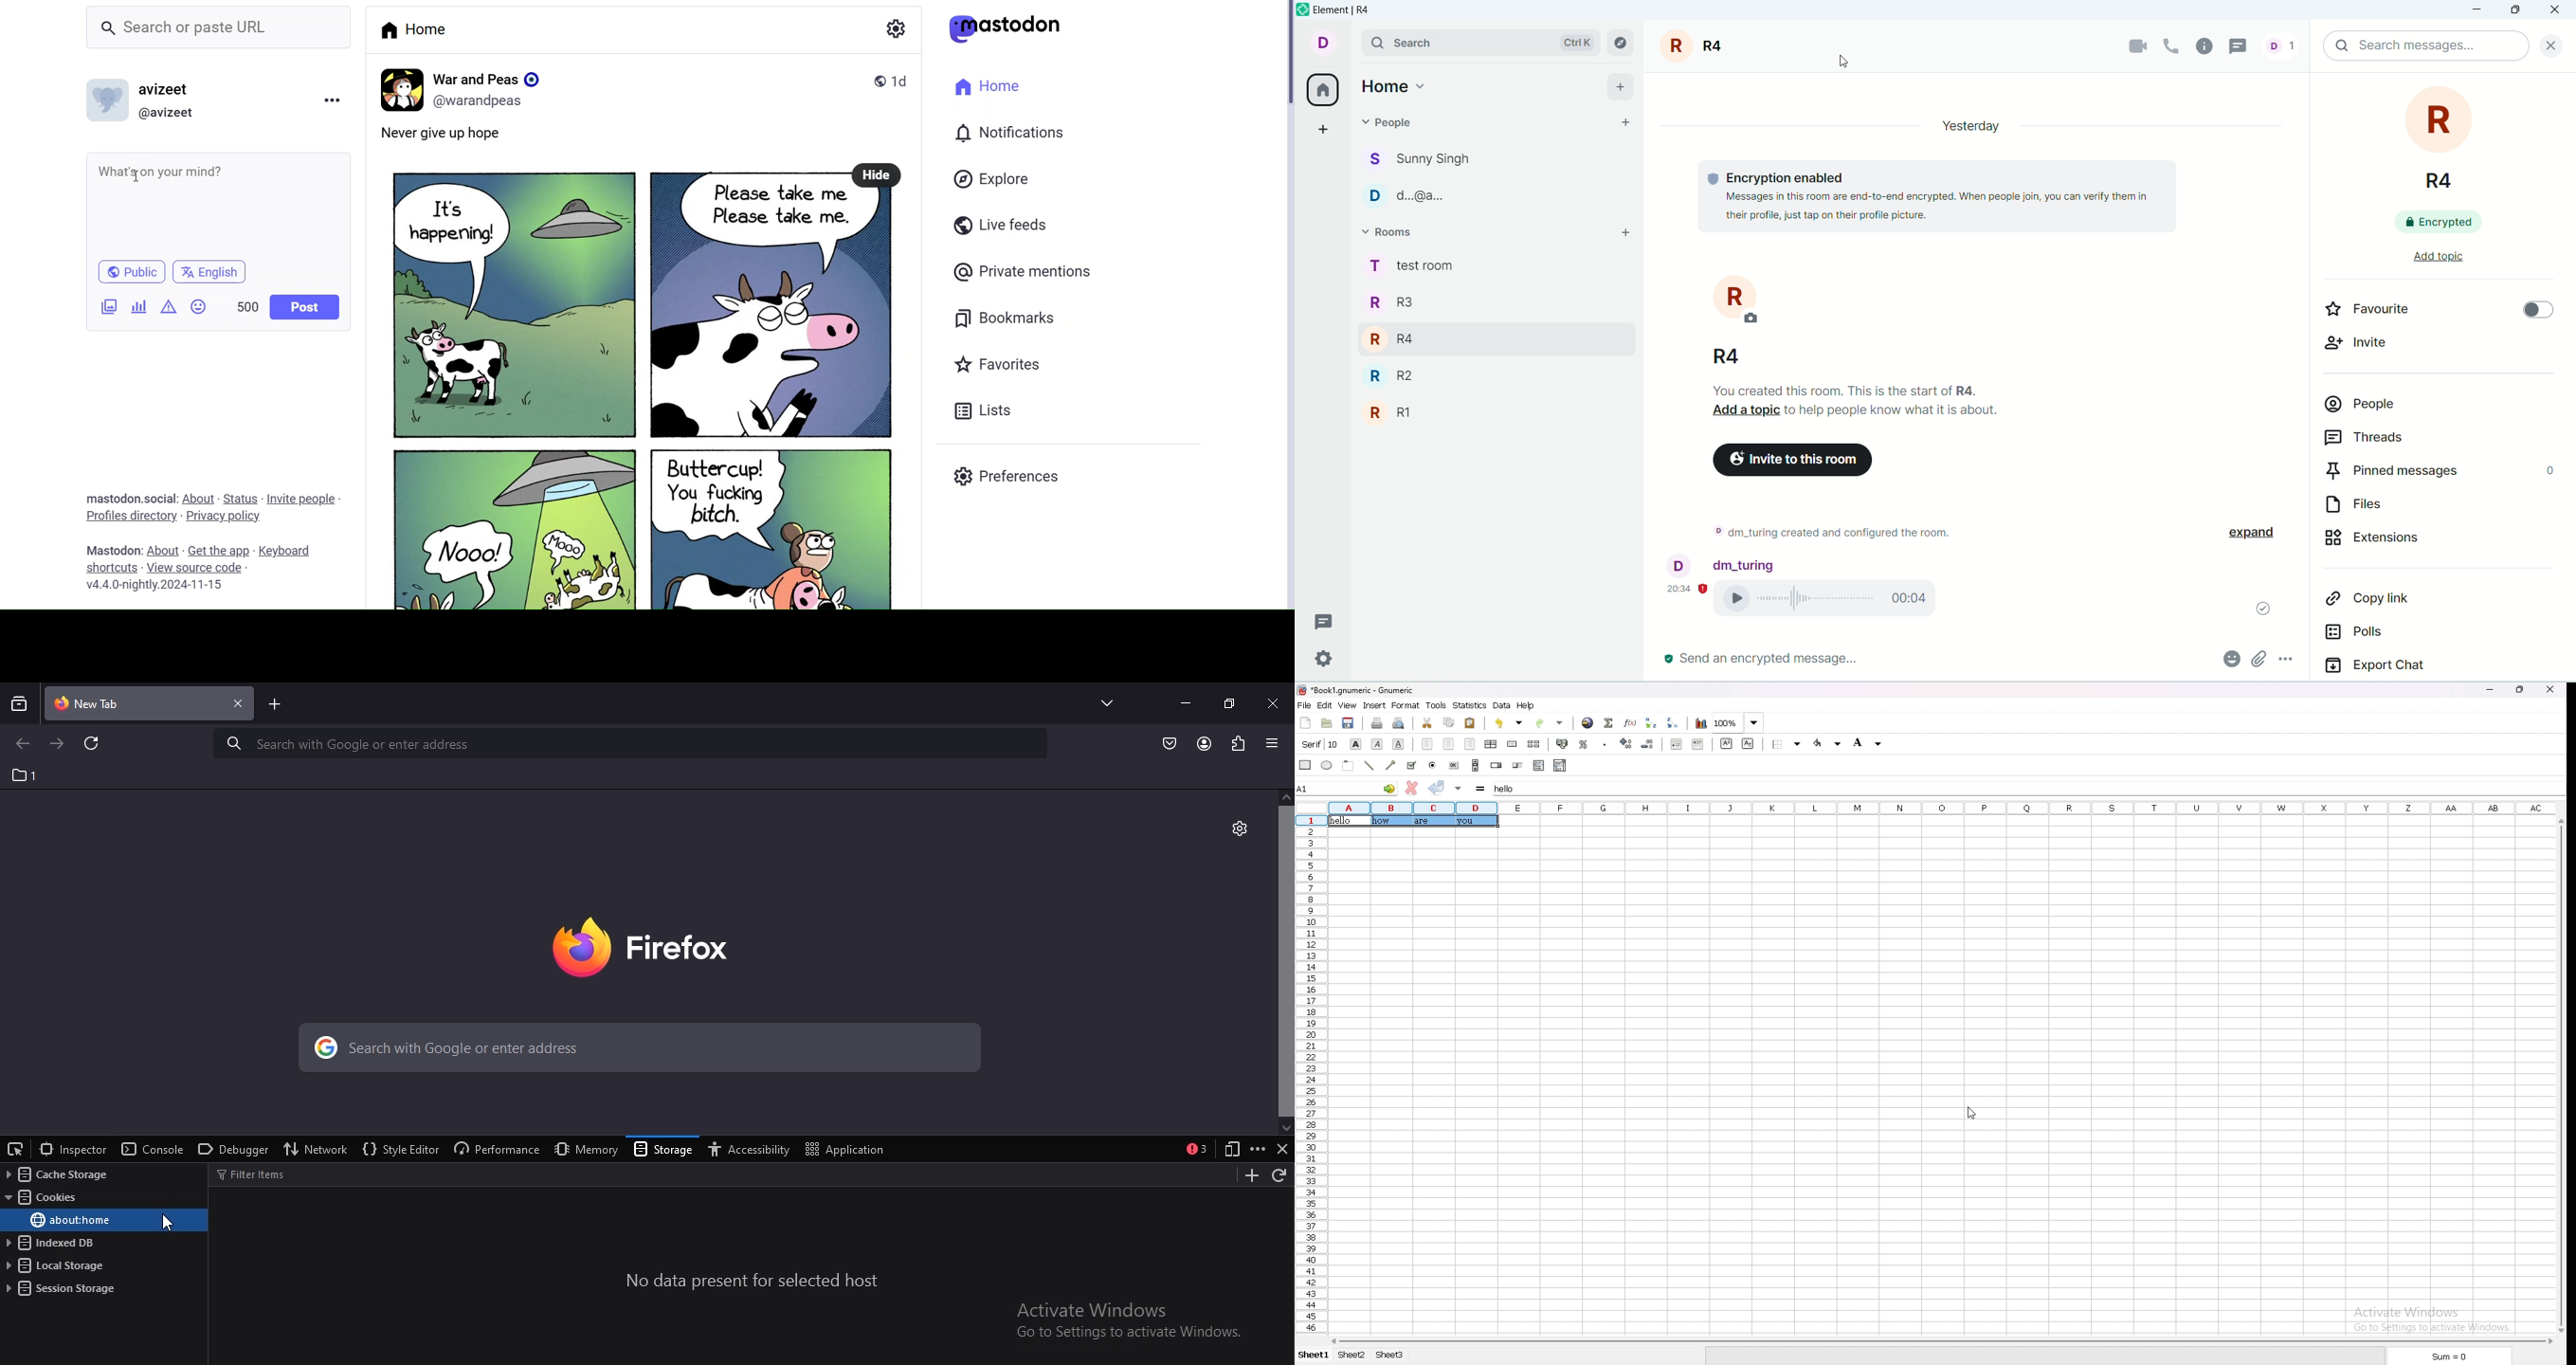 The image size is (2576, 1372). Describe the element at coordinates (2414, 440) in the screenshot. I see `threads` at that location.